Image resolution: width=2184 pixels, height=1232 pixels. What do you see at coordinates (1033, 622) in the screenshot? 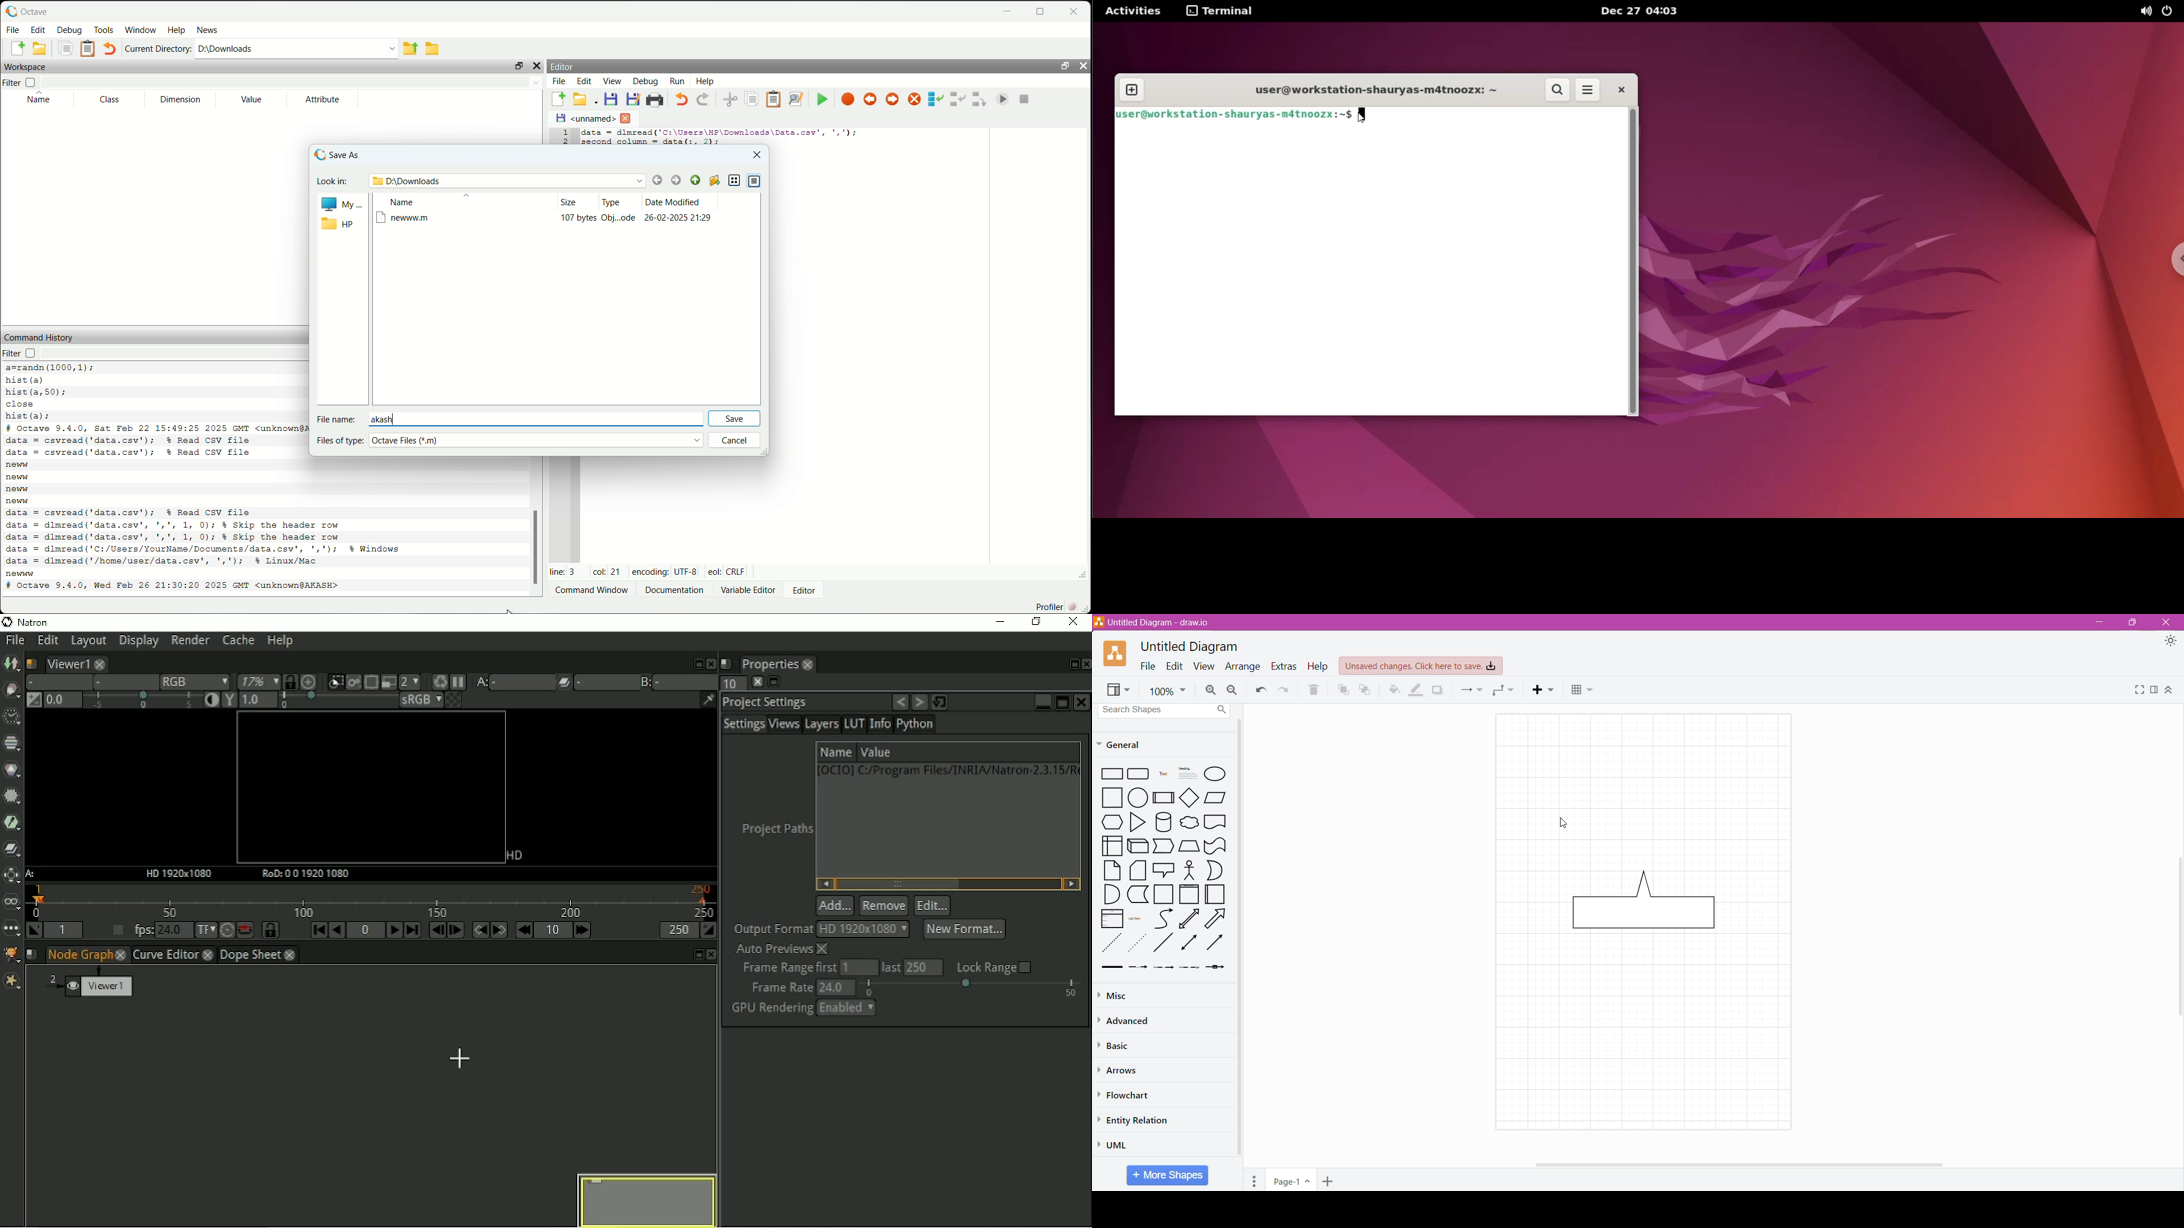
I see `Restore down` at bounding box center [1033, 622].